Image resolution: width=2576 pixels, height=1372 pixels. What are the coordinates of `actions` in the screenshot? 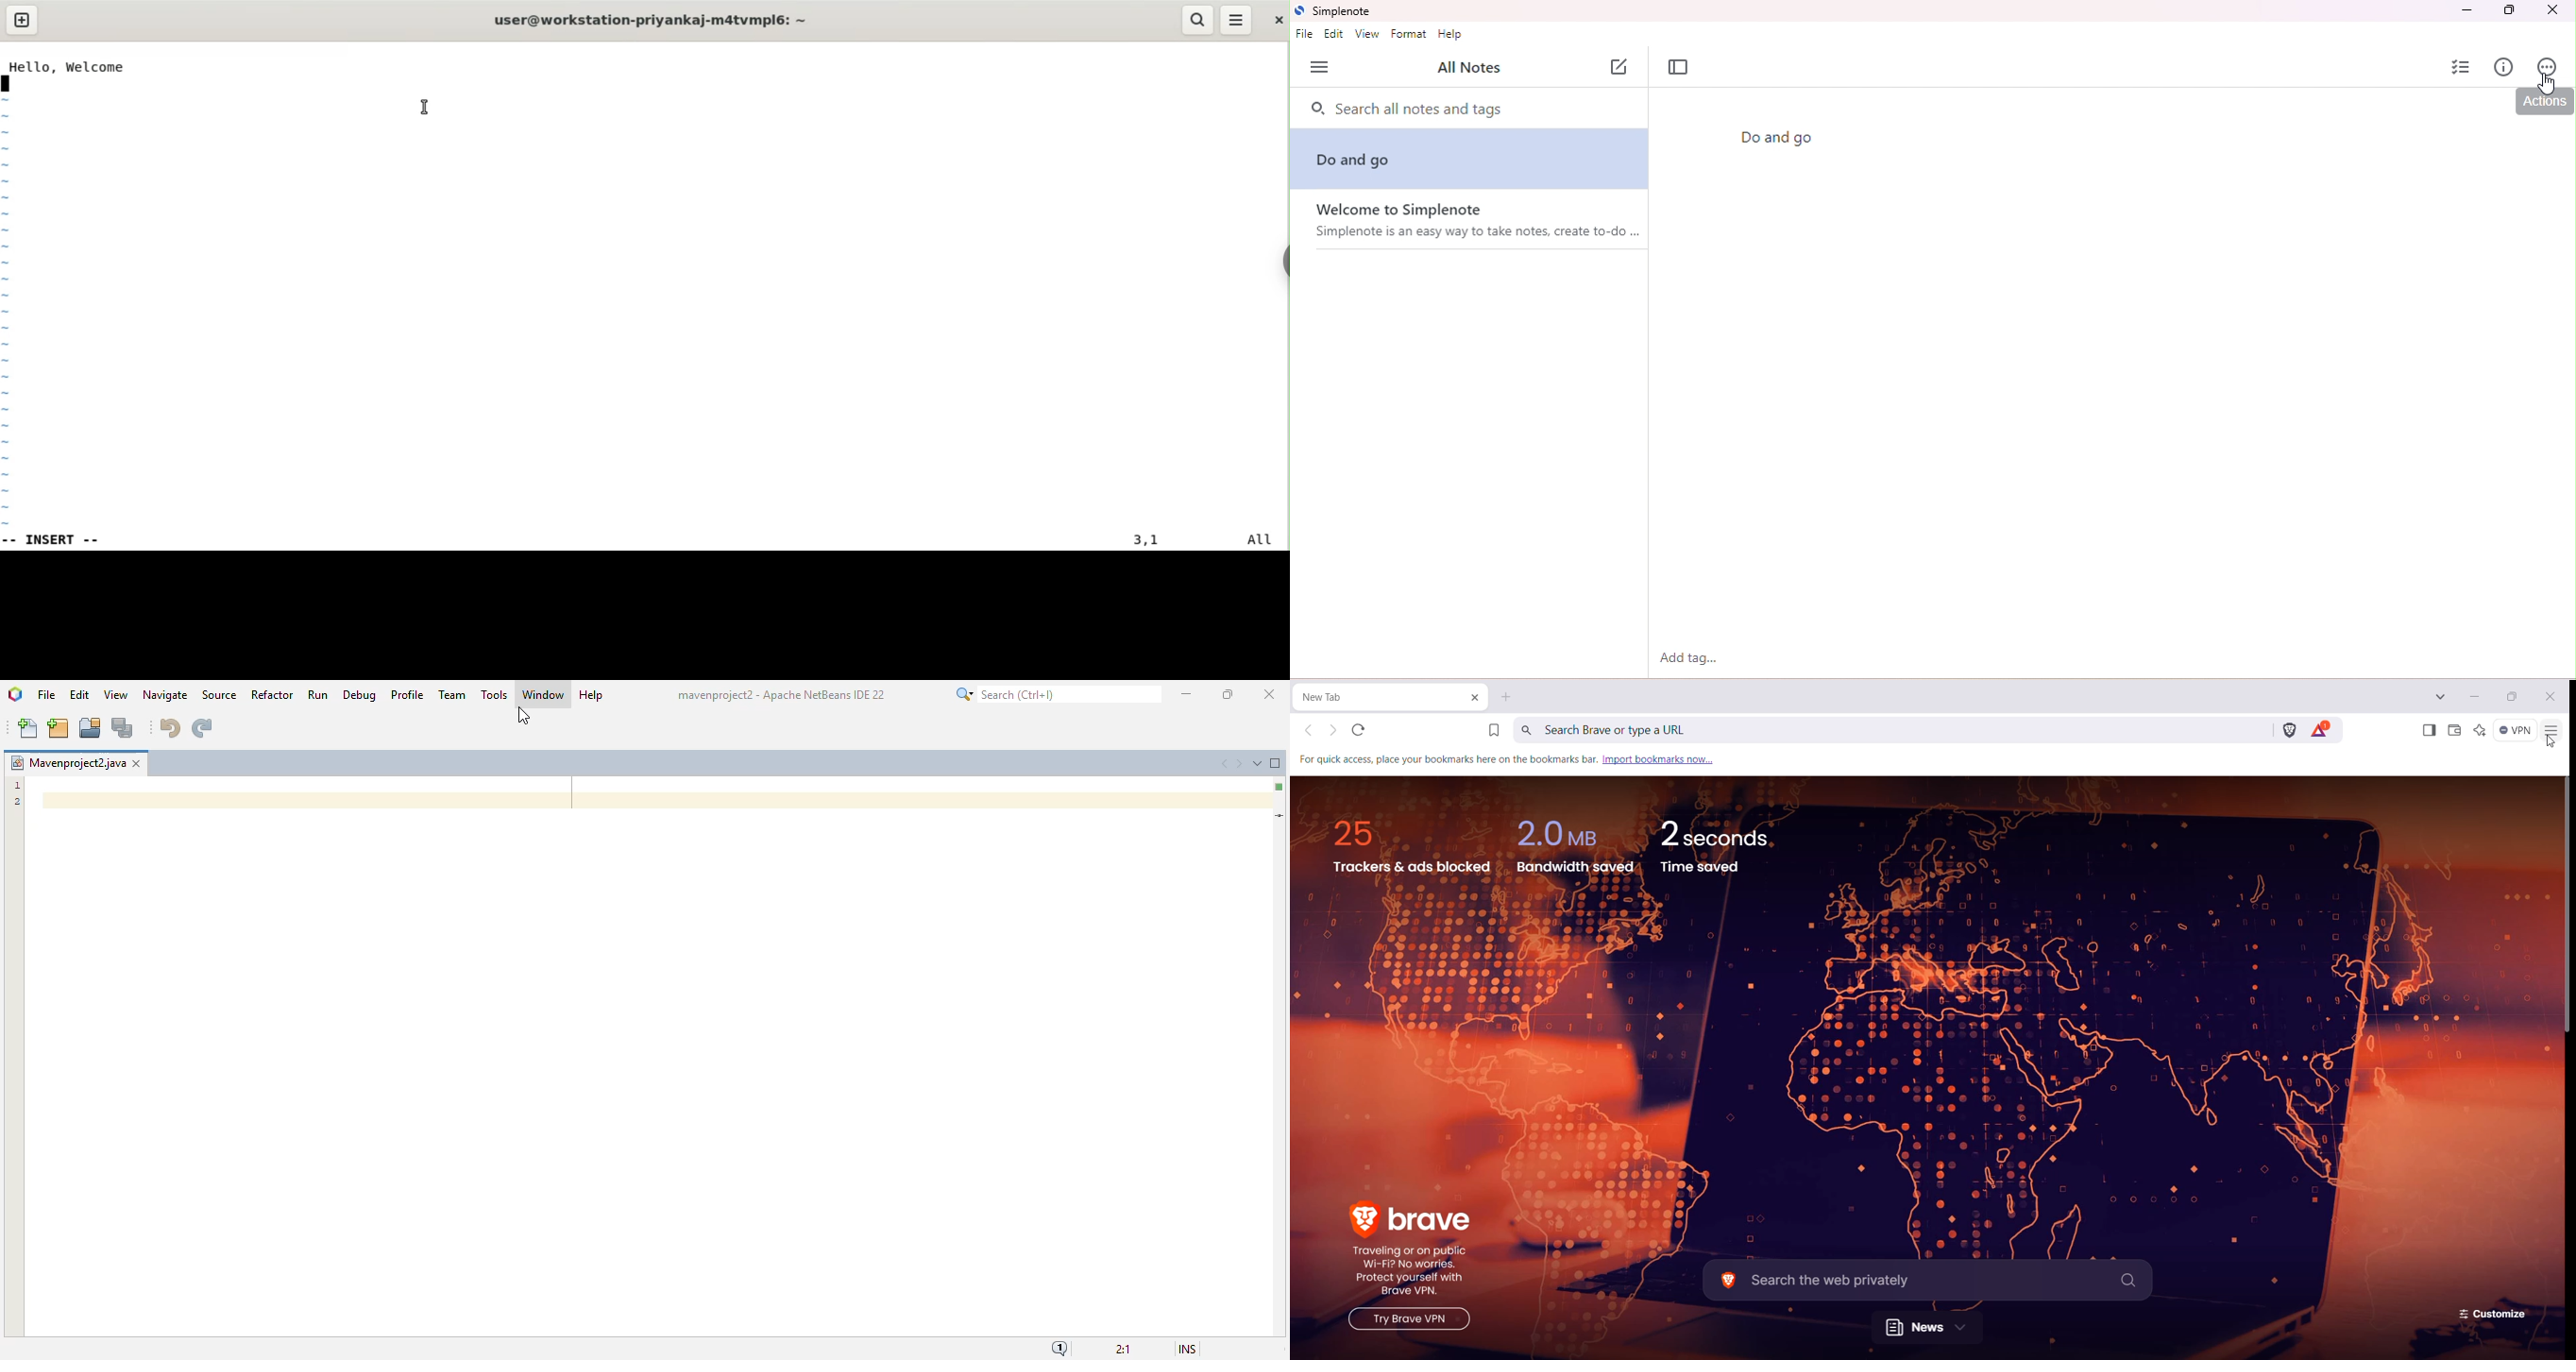 It's located at (2546, 102).